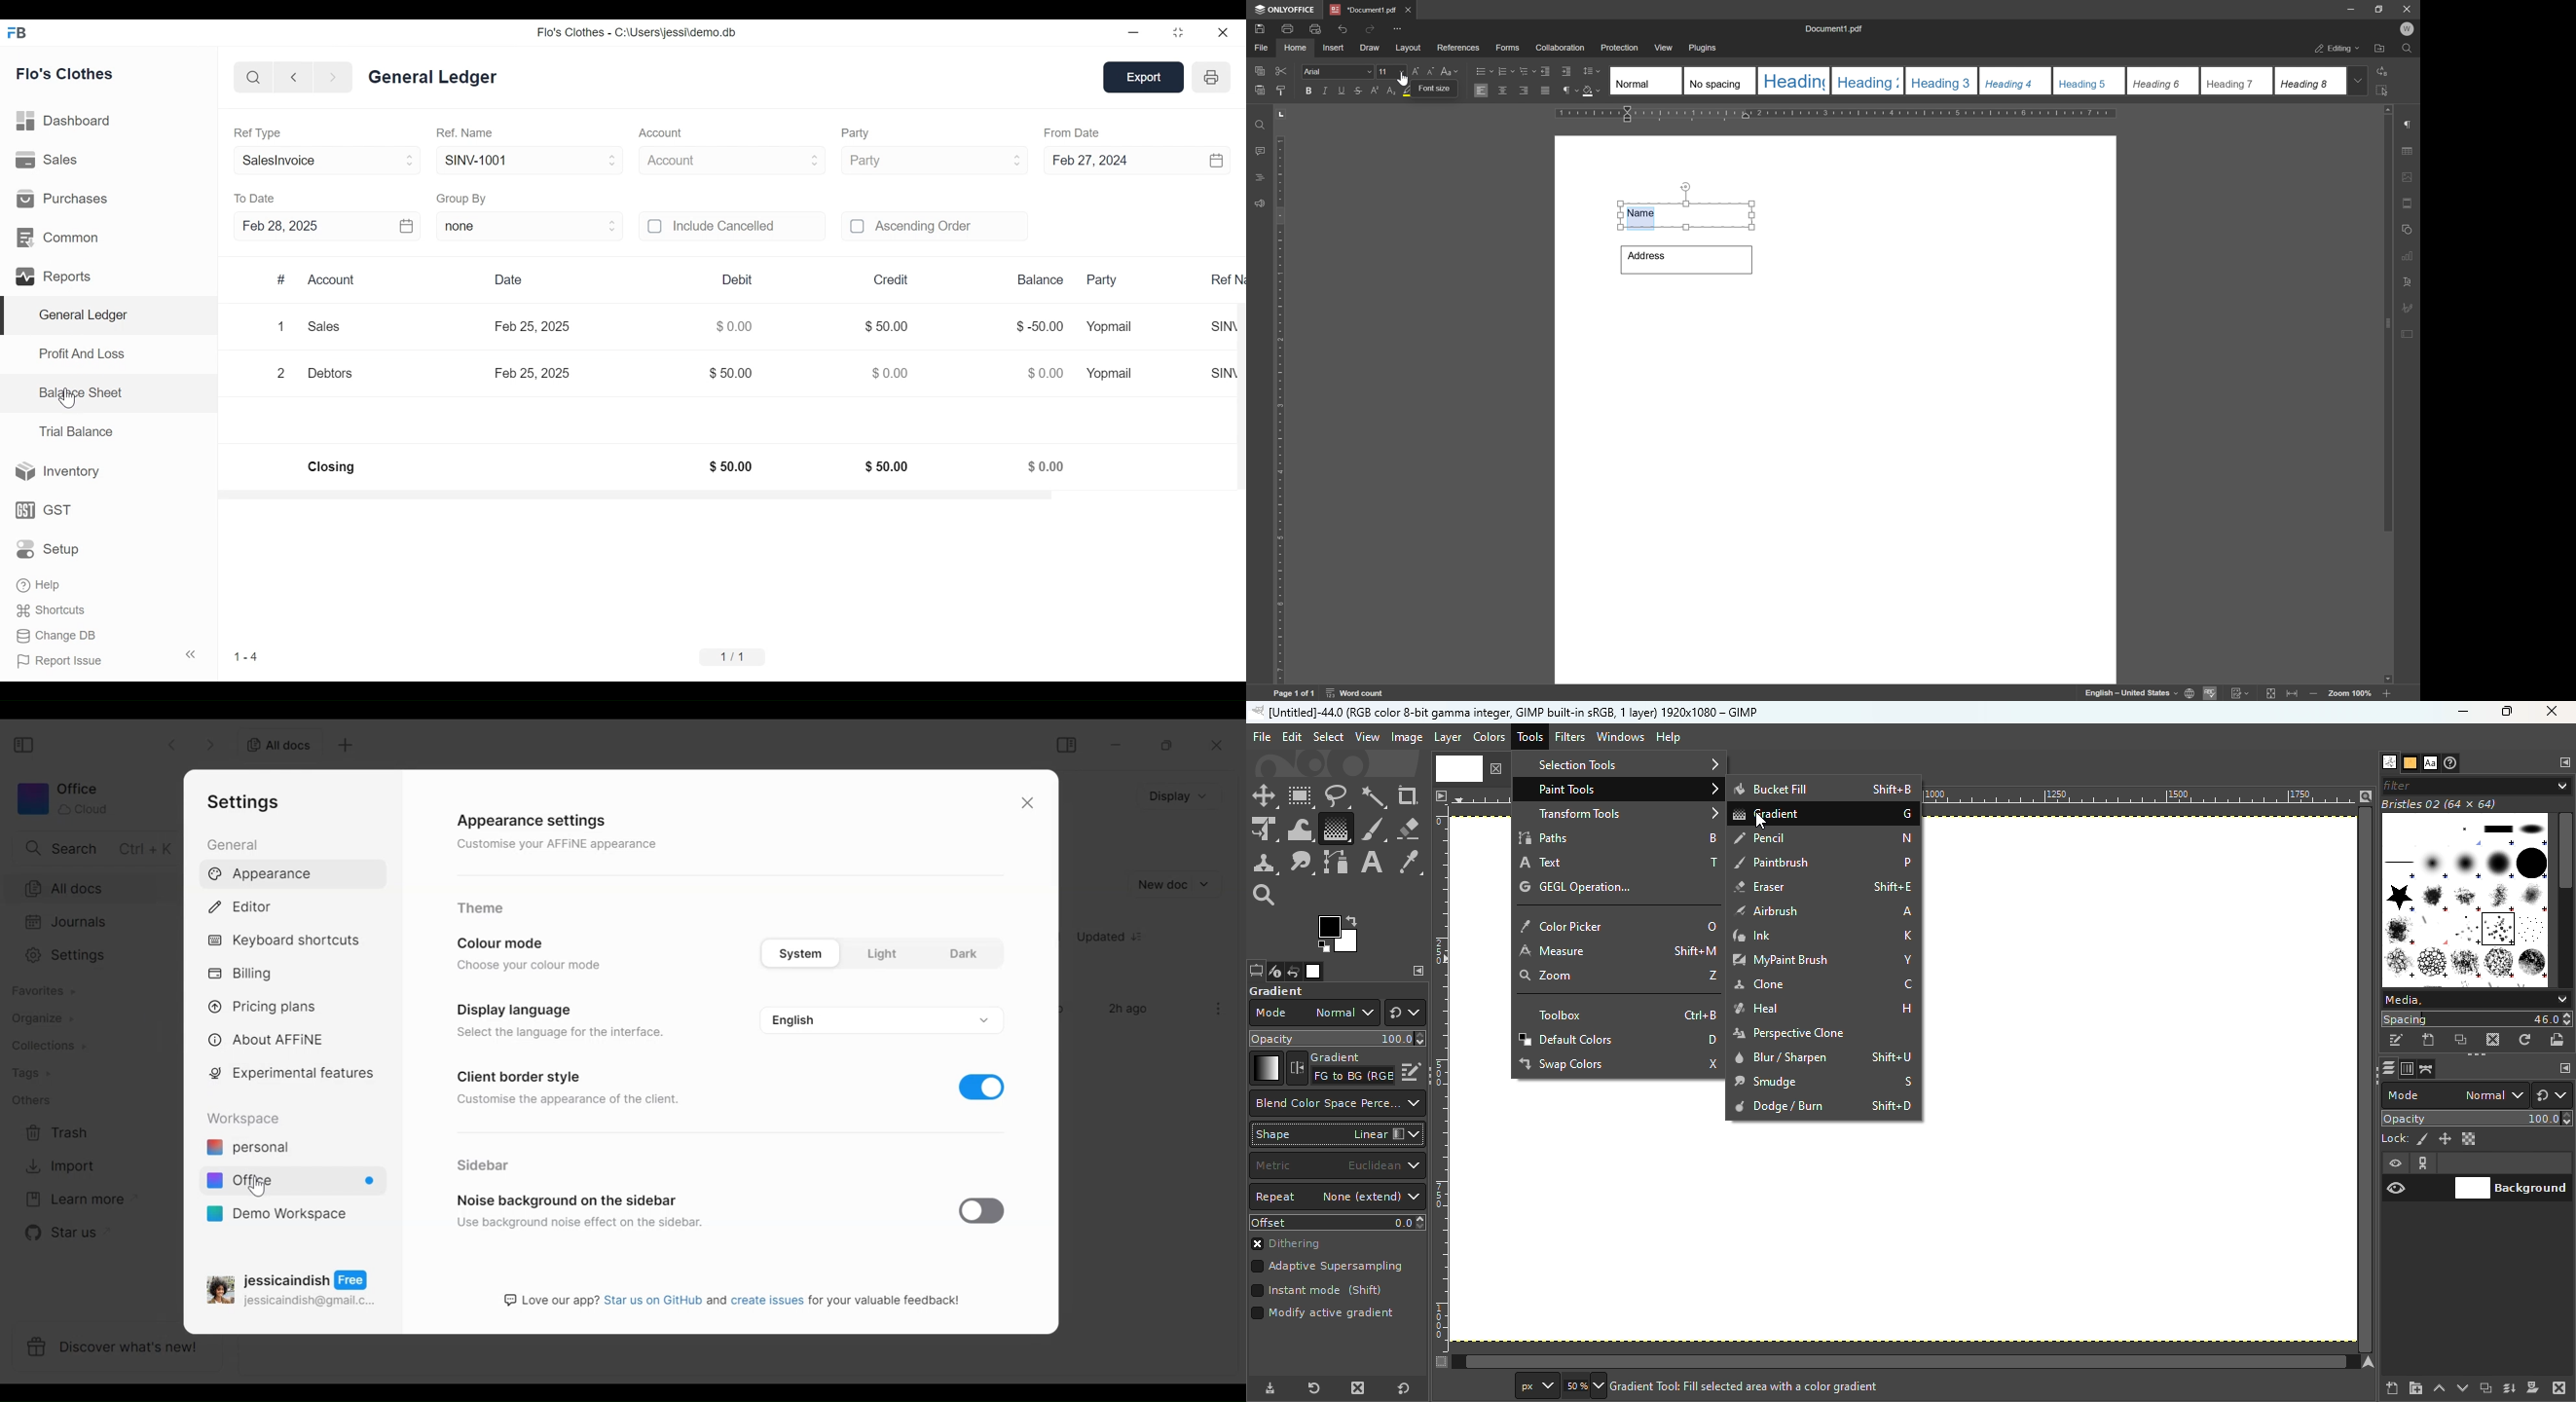  What do you see at coordinates (1262, 737) in the screenshot?
I see `File` at bounding box center [1262, 737].